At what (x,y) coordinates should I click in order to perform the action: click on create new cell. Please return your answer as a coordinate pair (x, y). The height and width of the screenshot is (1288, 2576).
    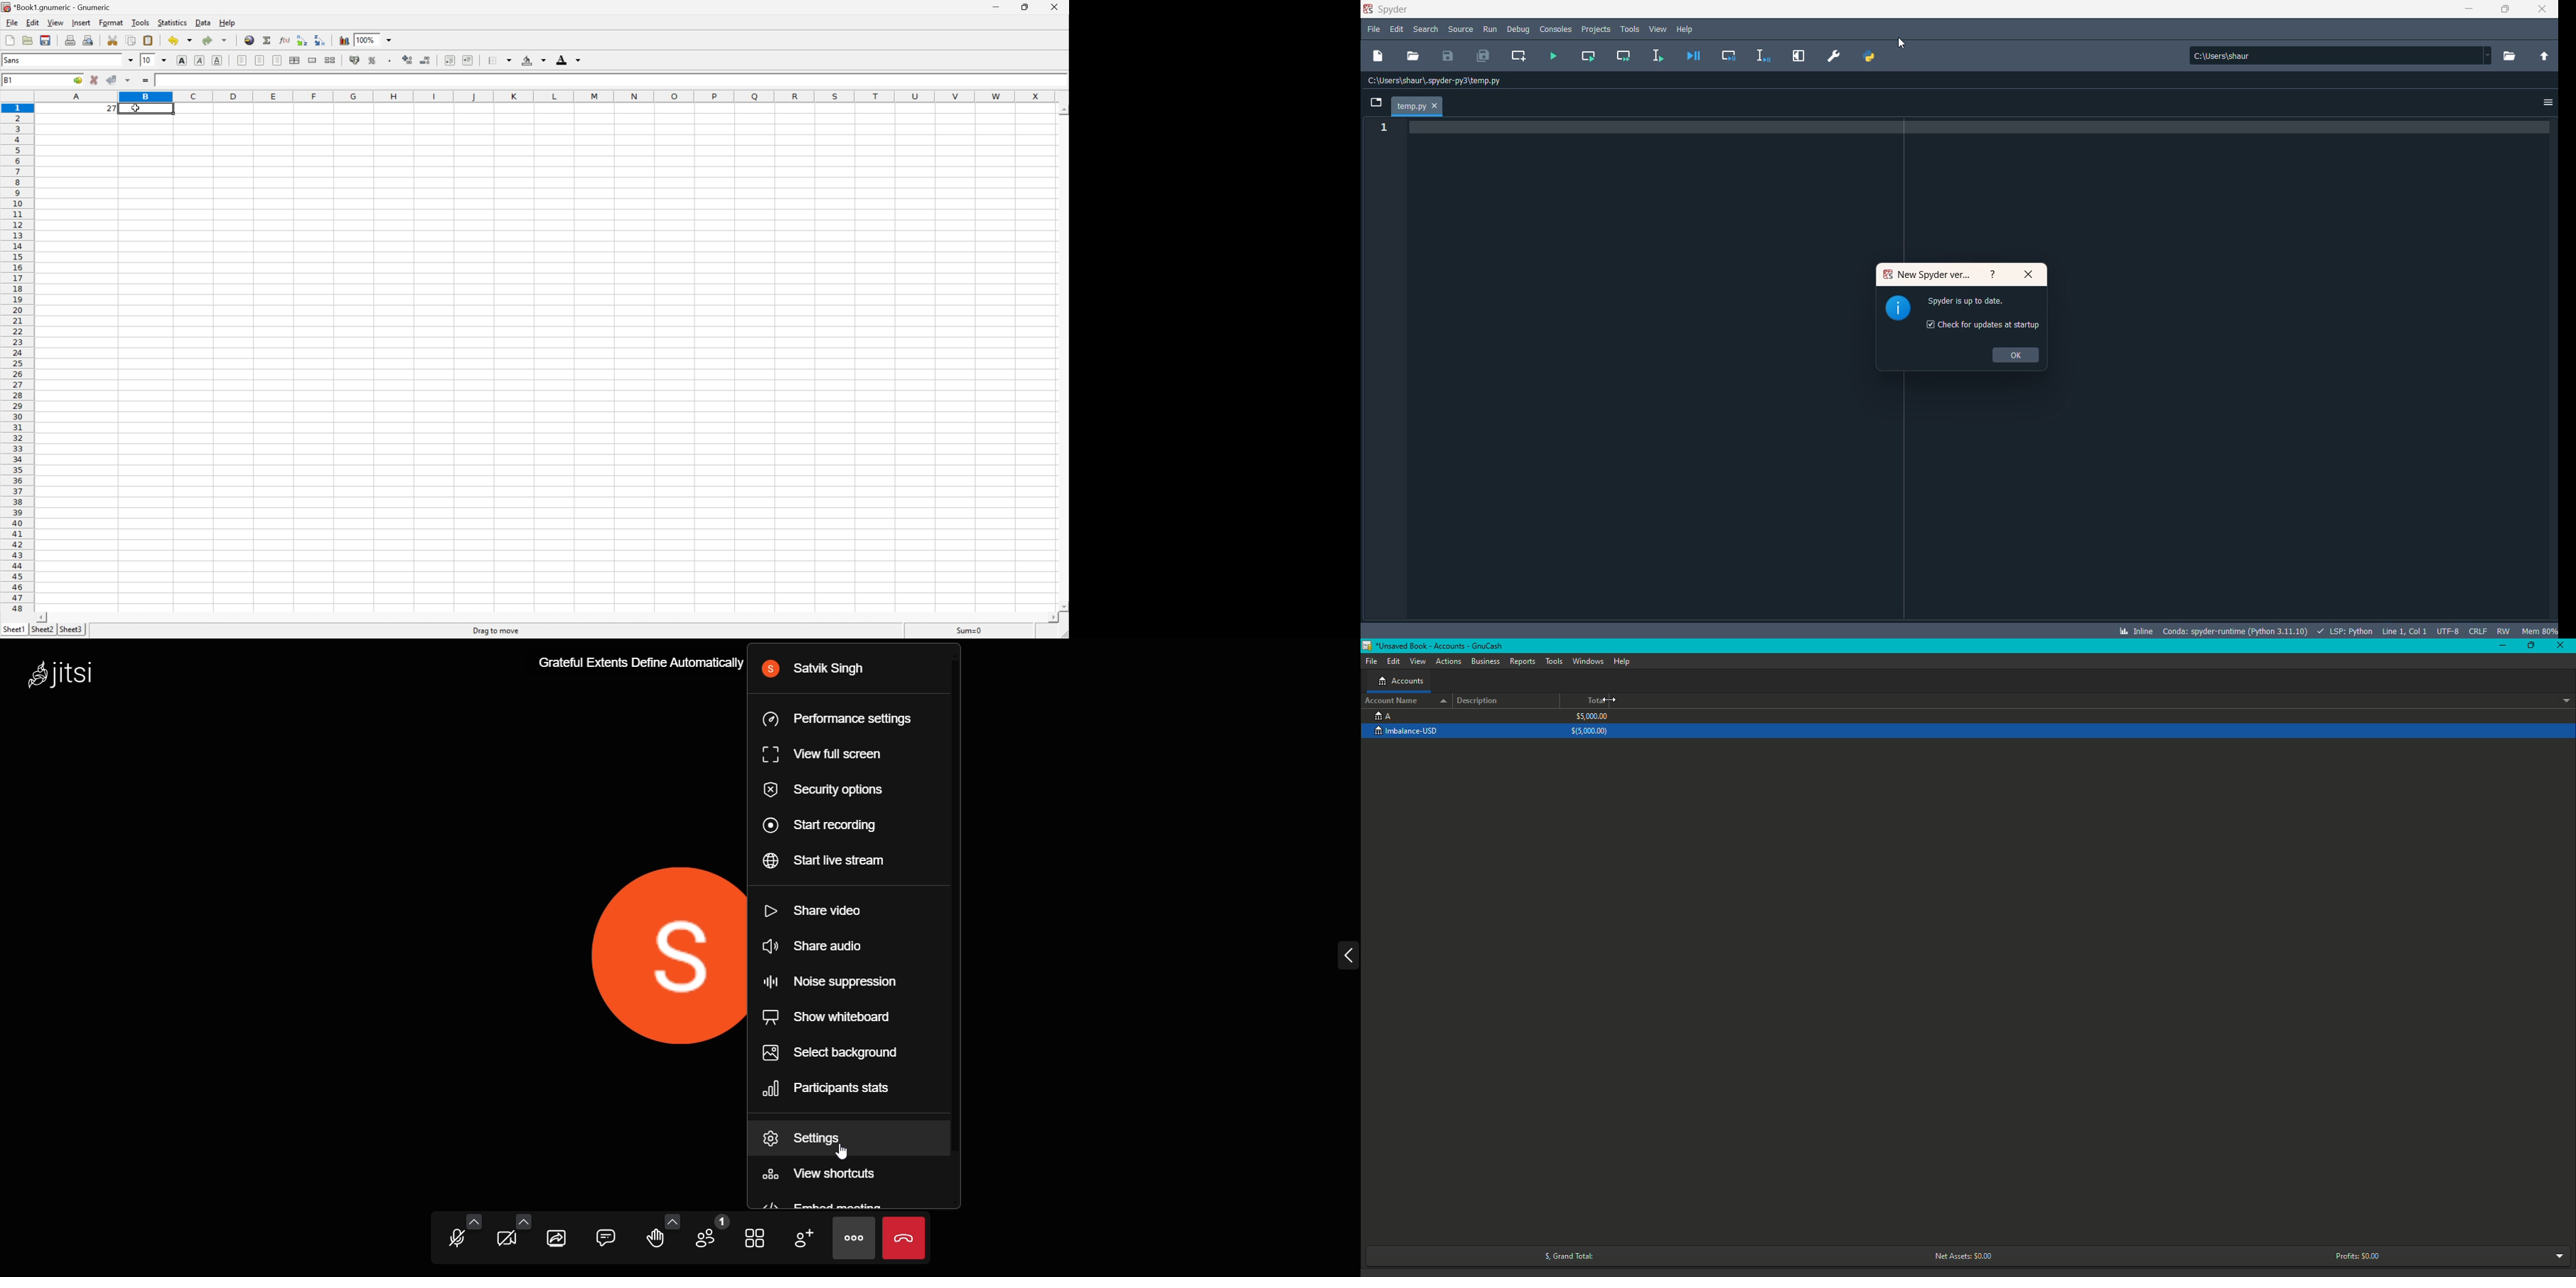
    Looking at the image, I should click on (1519, 56).